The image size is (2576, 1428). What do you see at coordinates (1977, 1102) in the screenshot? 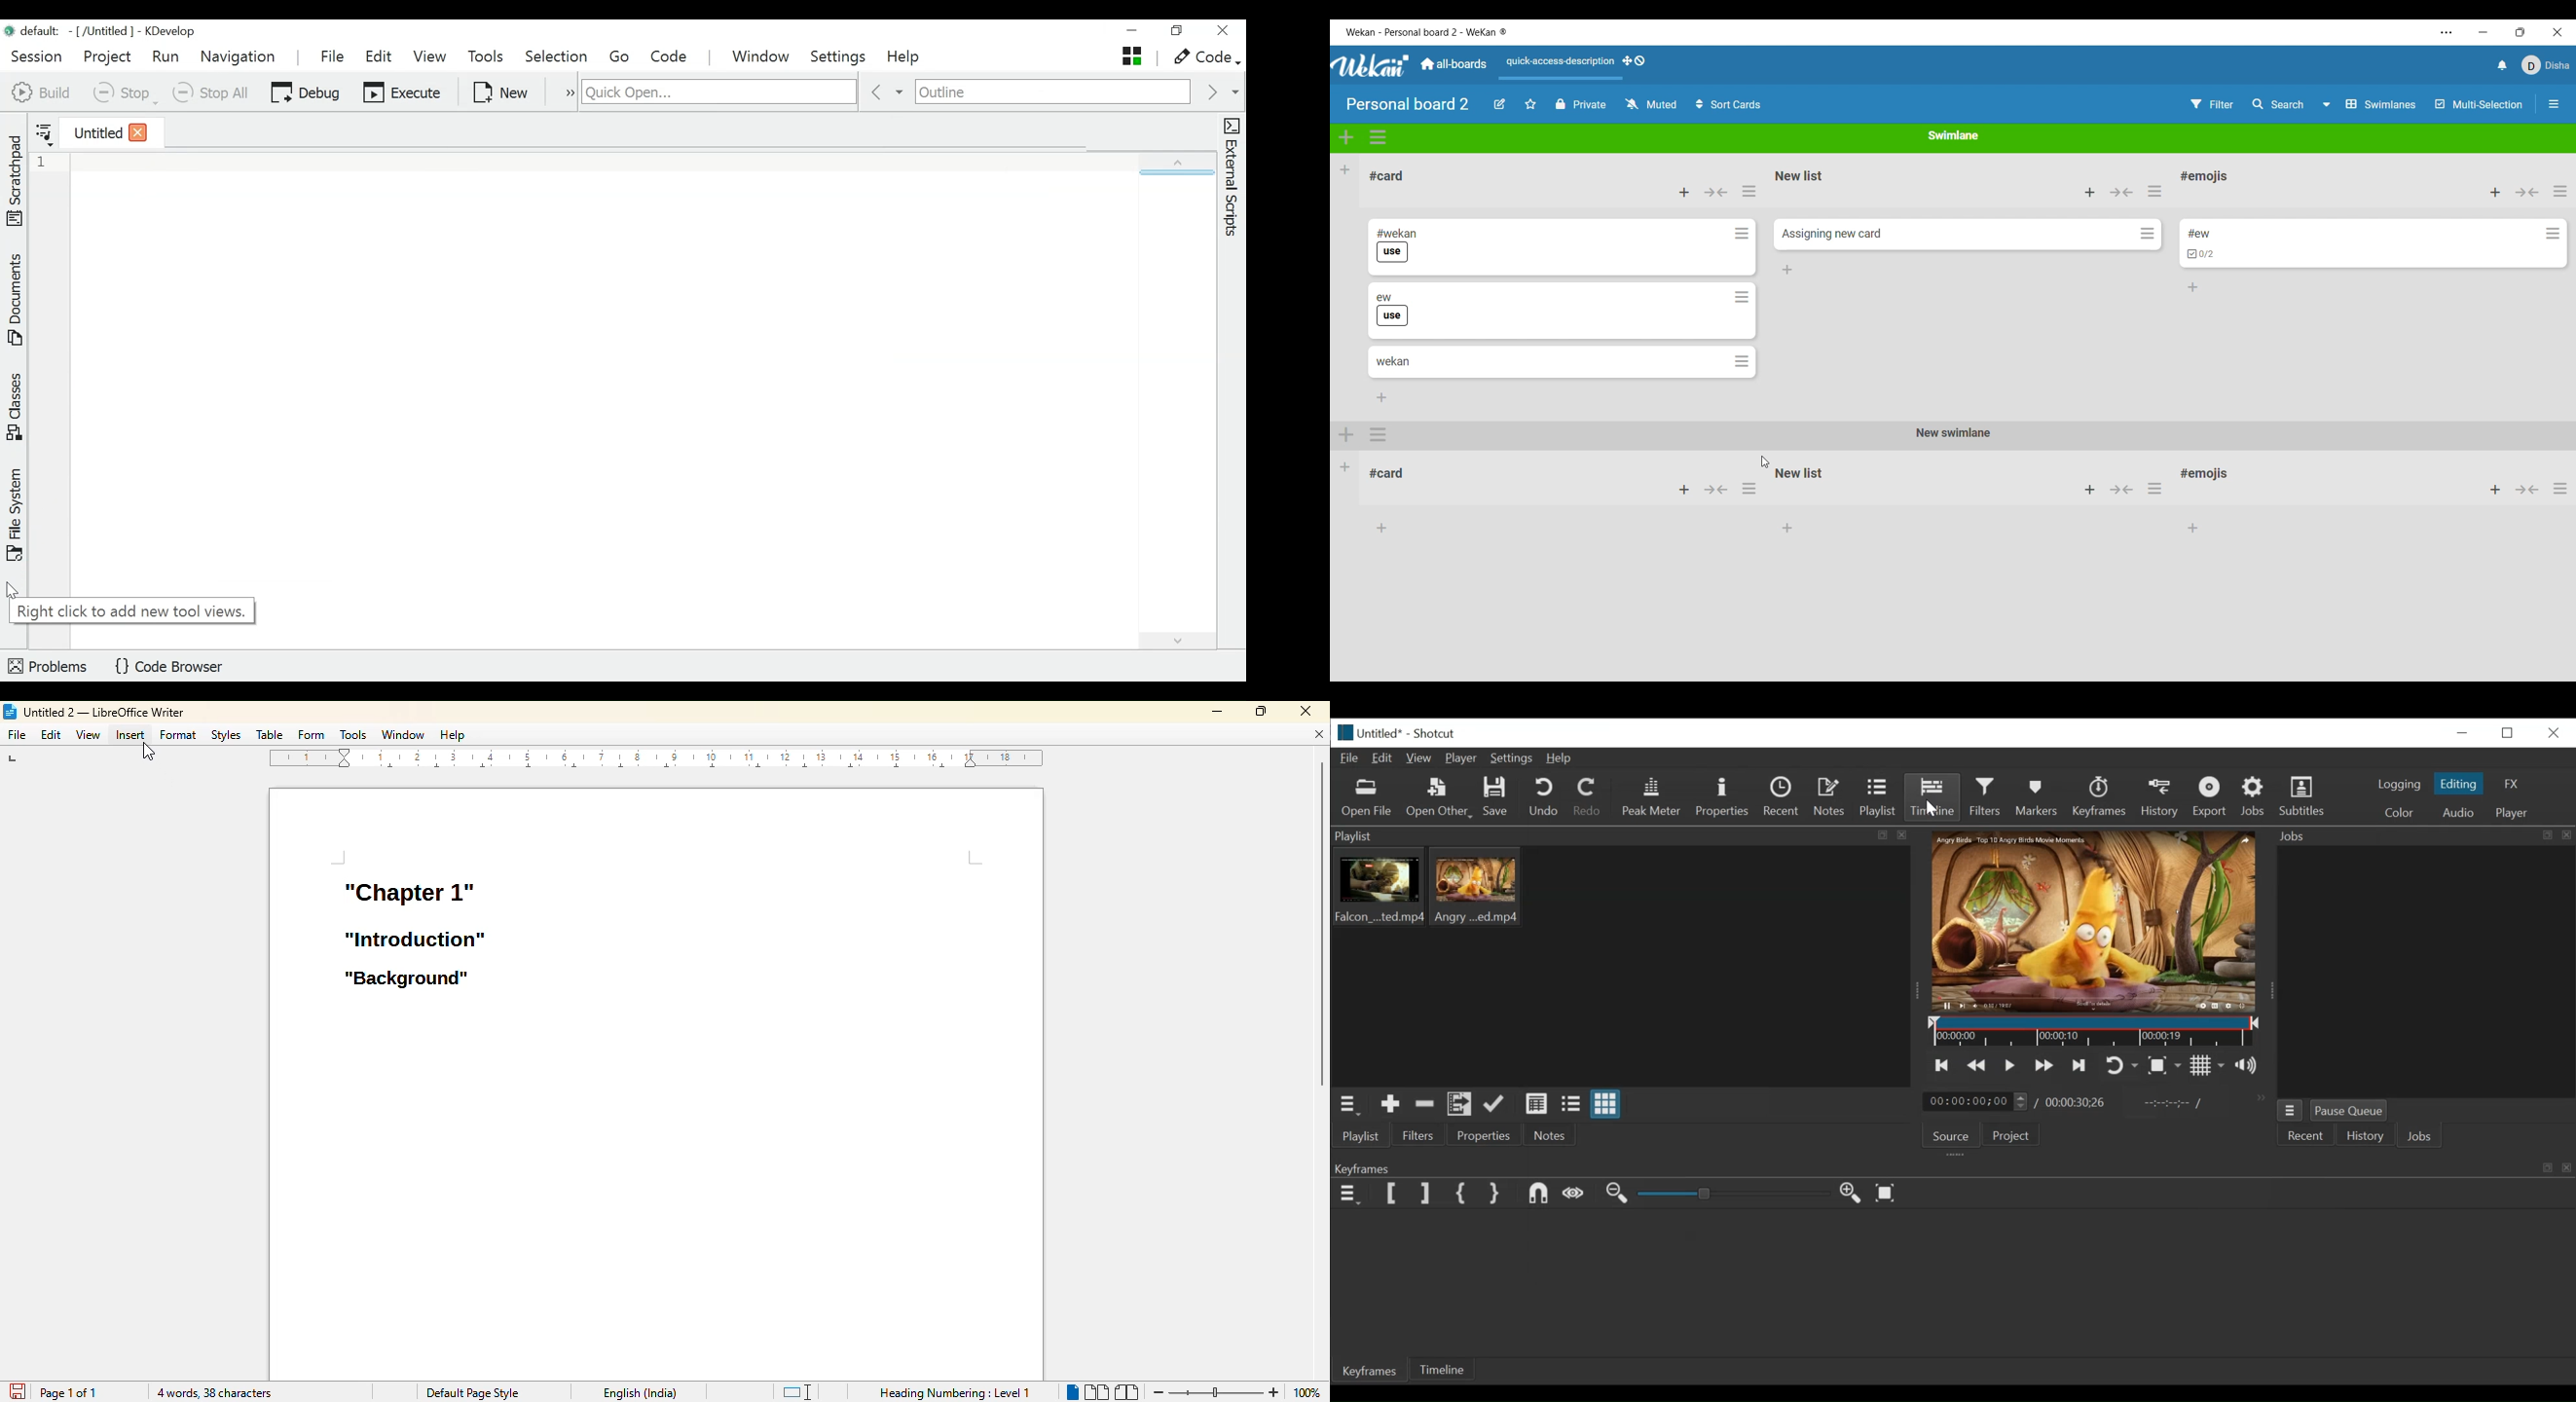
I see `current duration` at bounding box center [1977, 1102].